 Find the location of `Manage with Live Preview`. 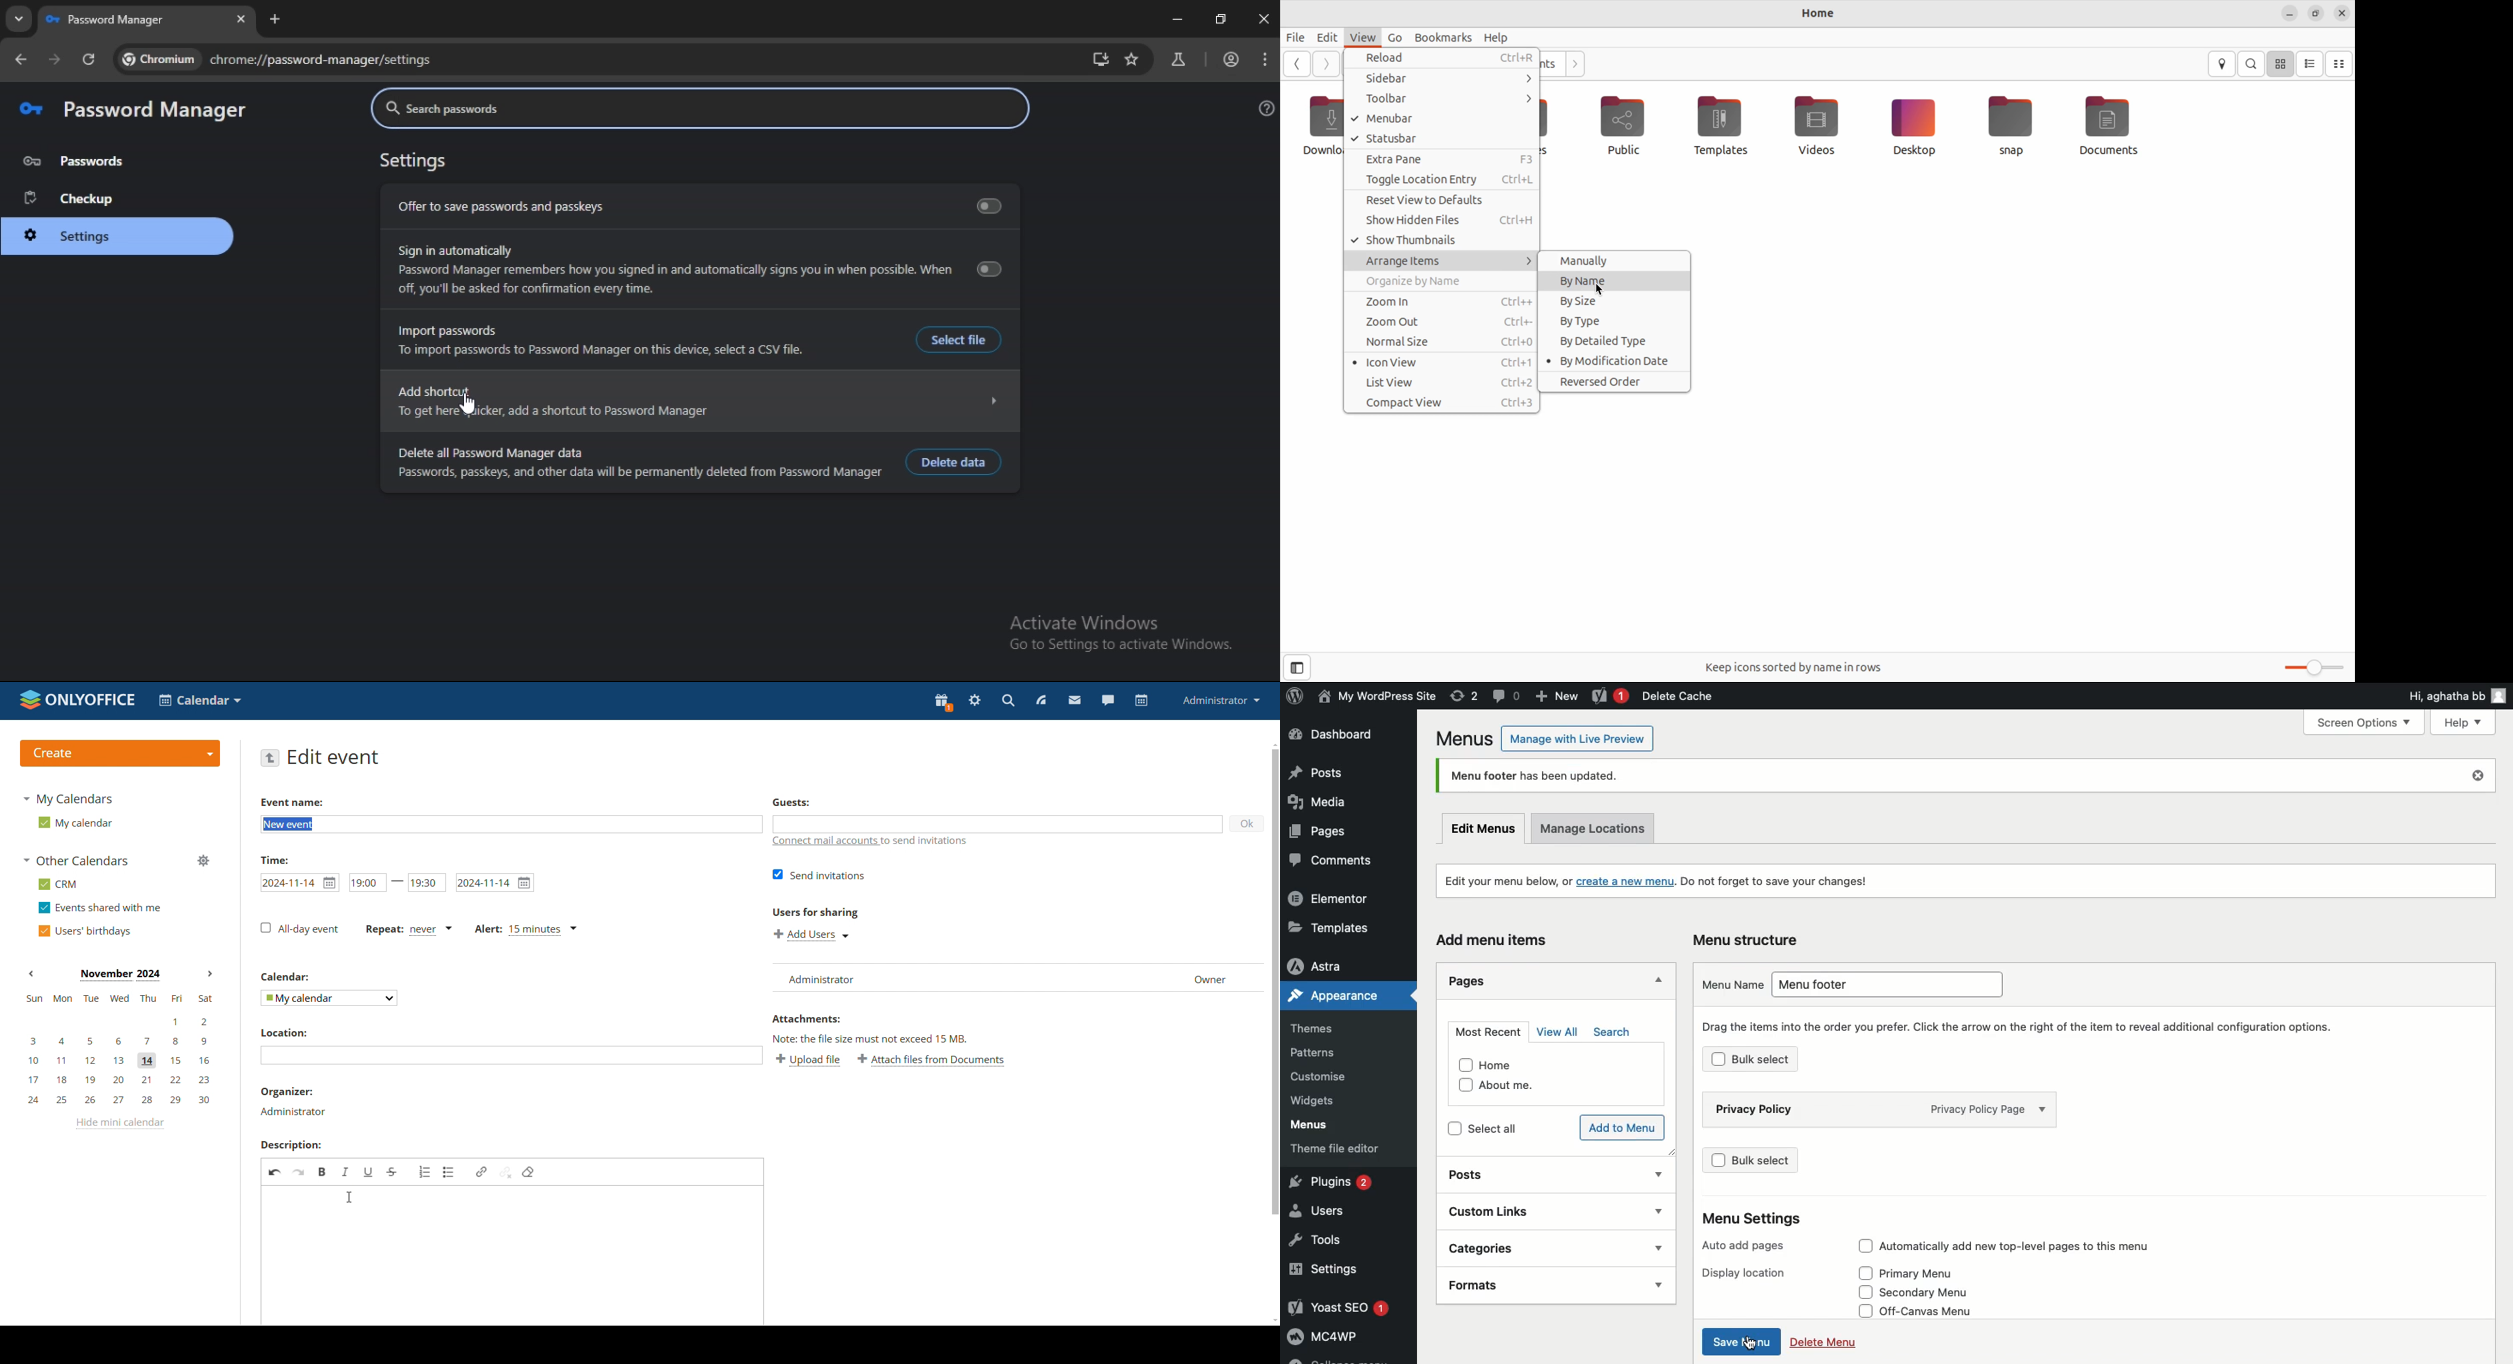

Manage with Live Preview is located at coordinates (1577, 738).